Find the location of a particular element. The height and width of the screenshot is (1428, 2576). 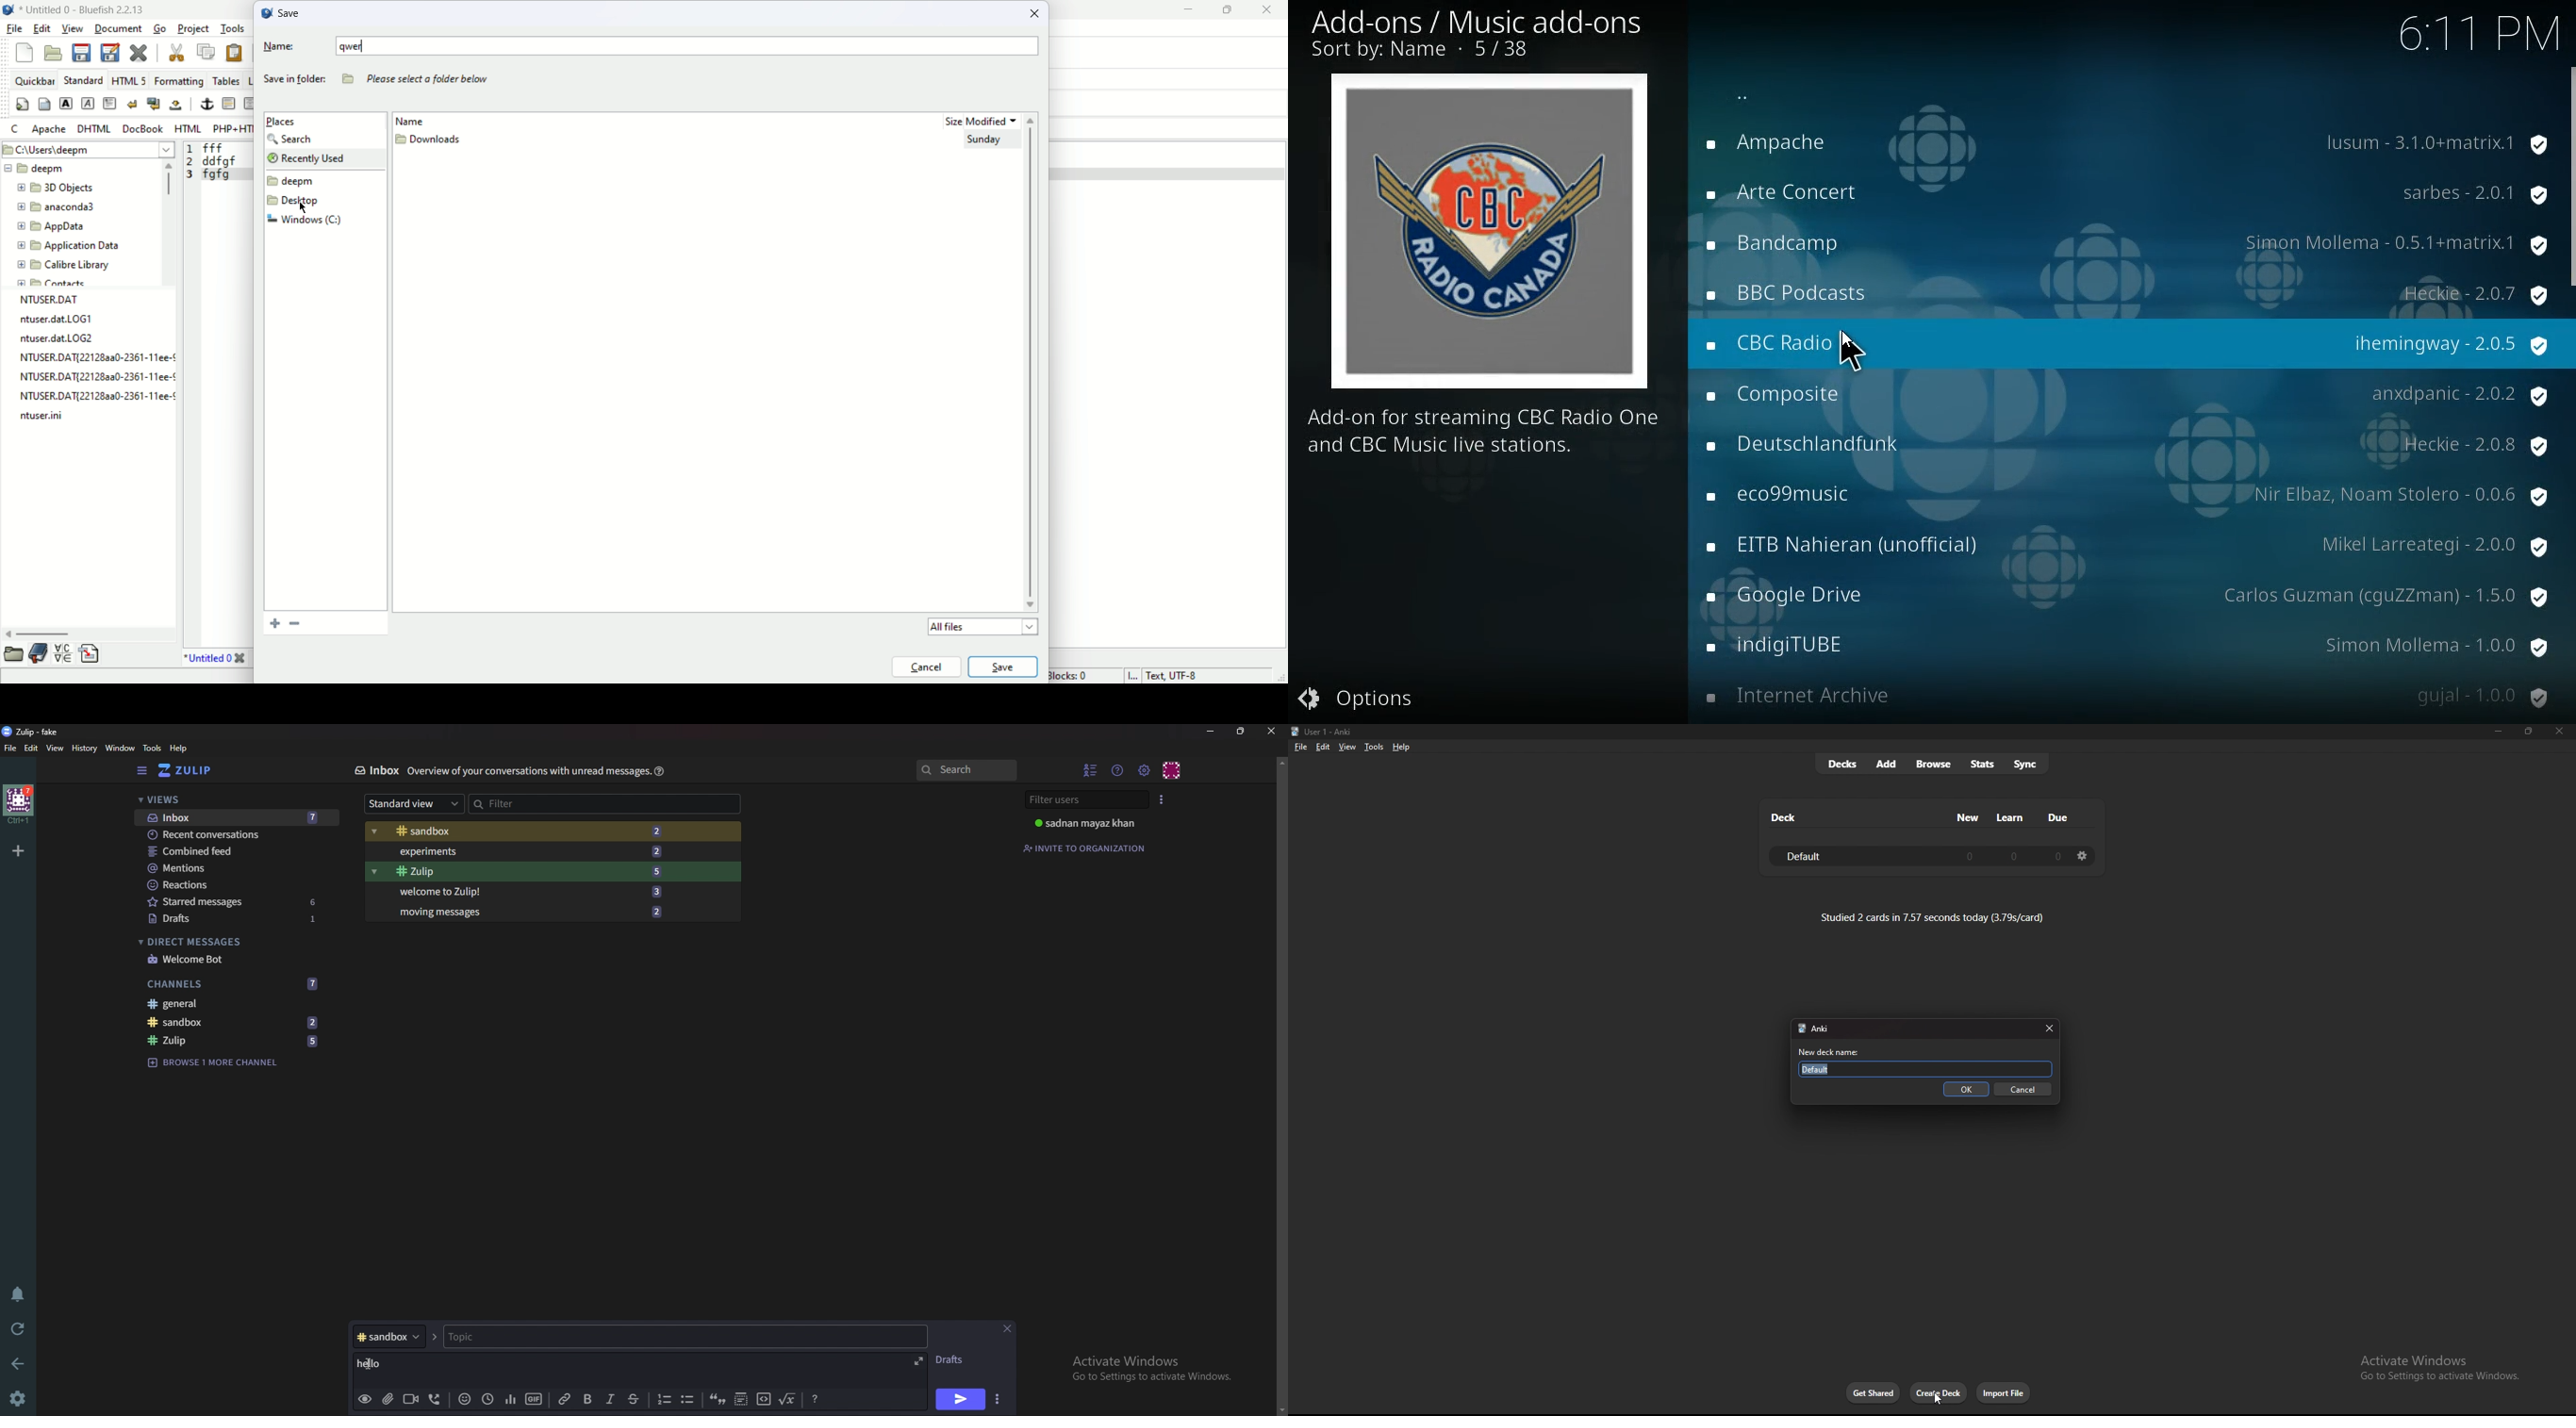

radio name is located at coordinates (1789, 640).